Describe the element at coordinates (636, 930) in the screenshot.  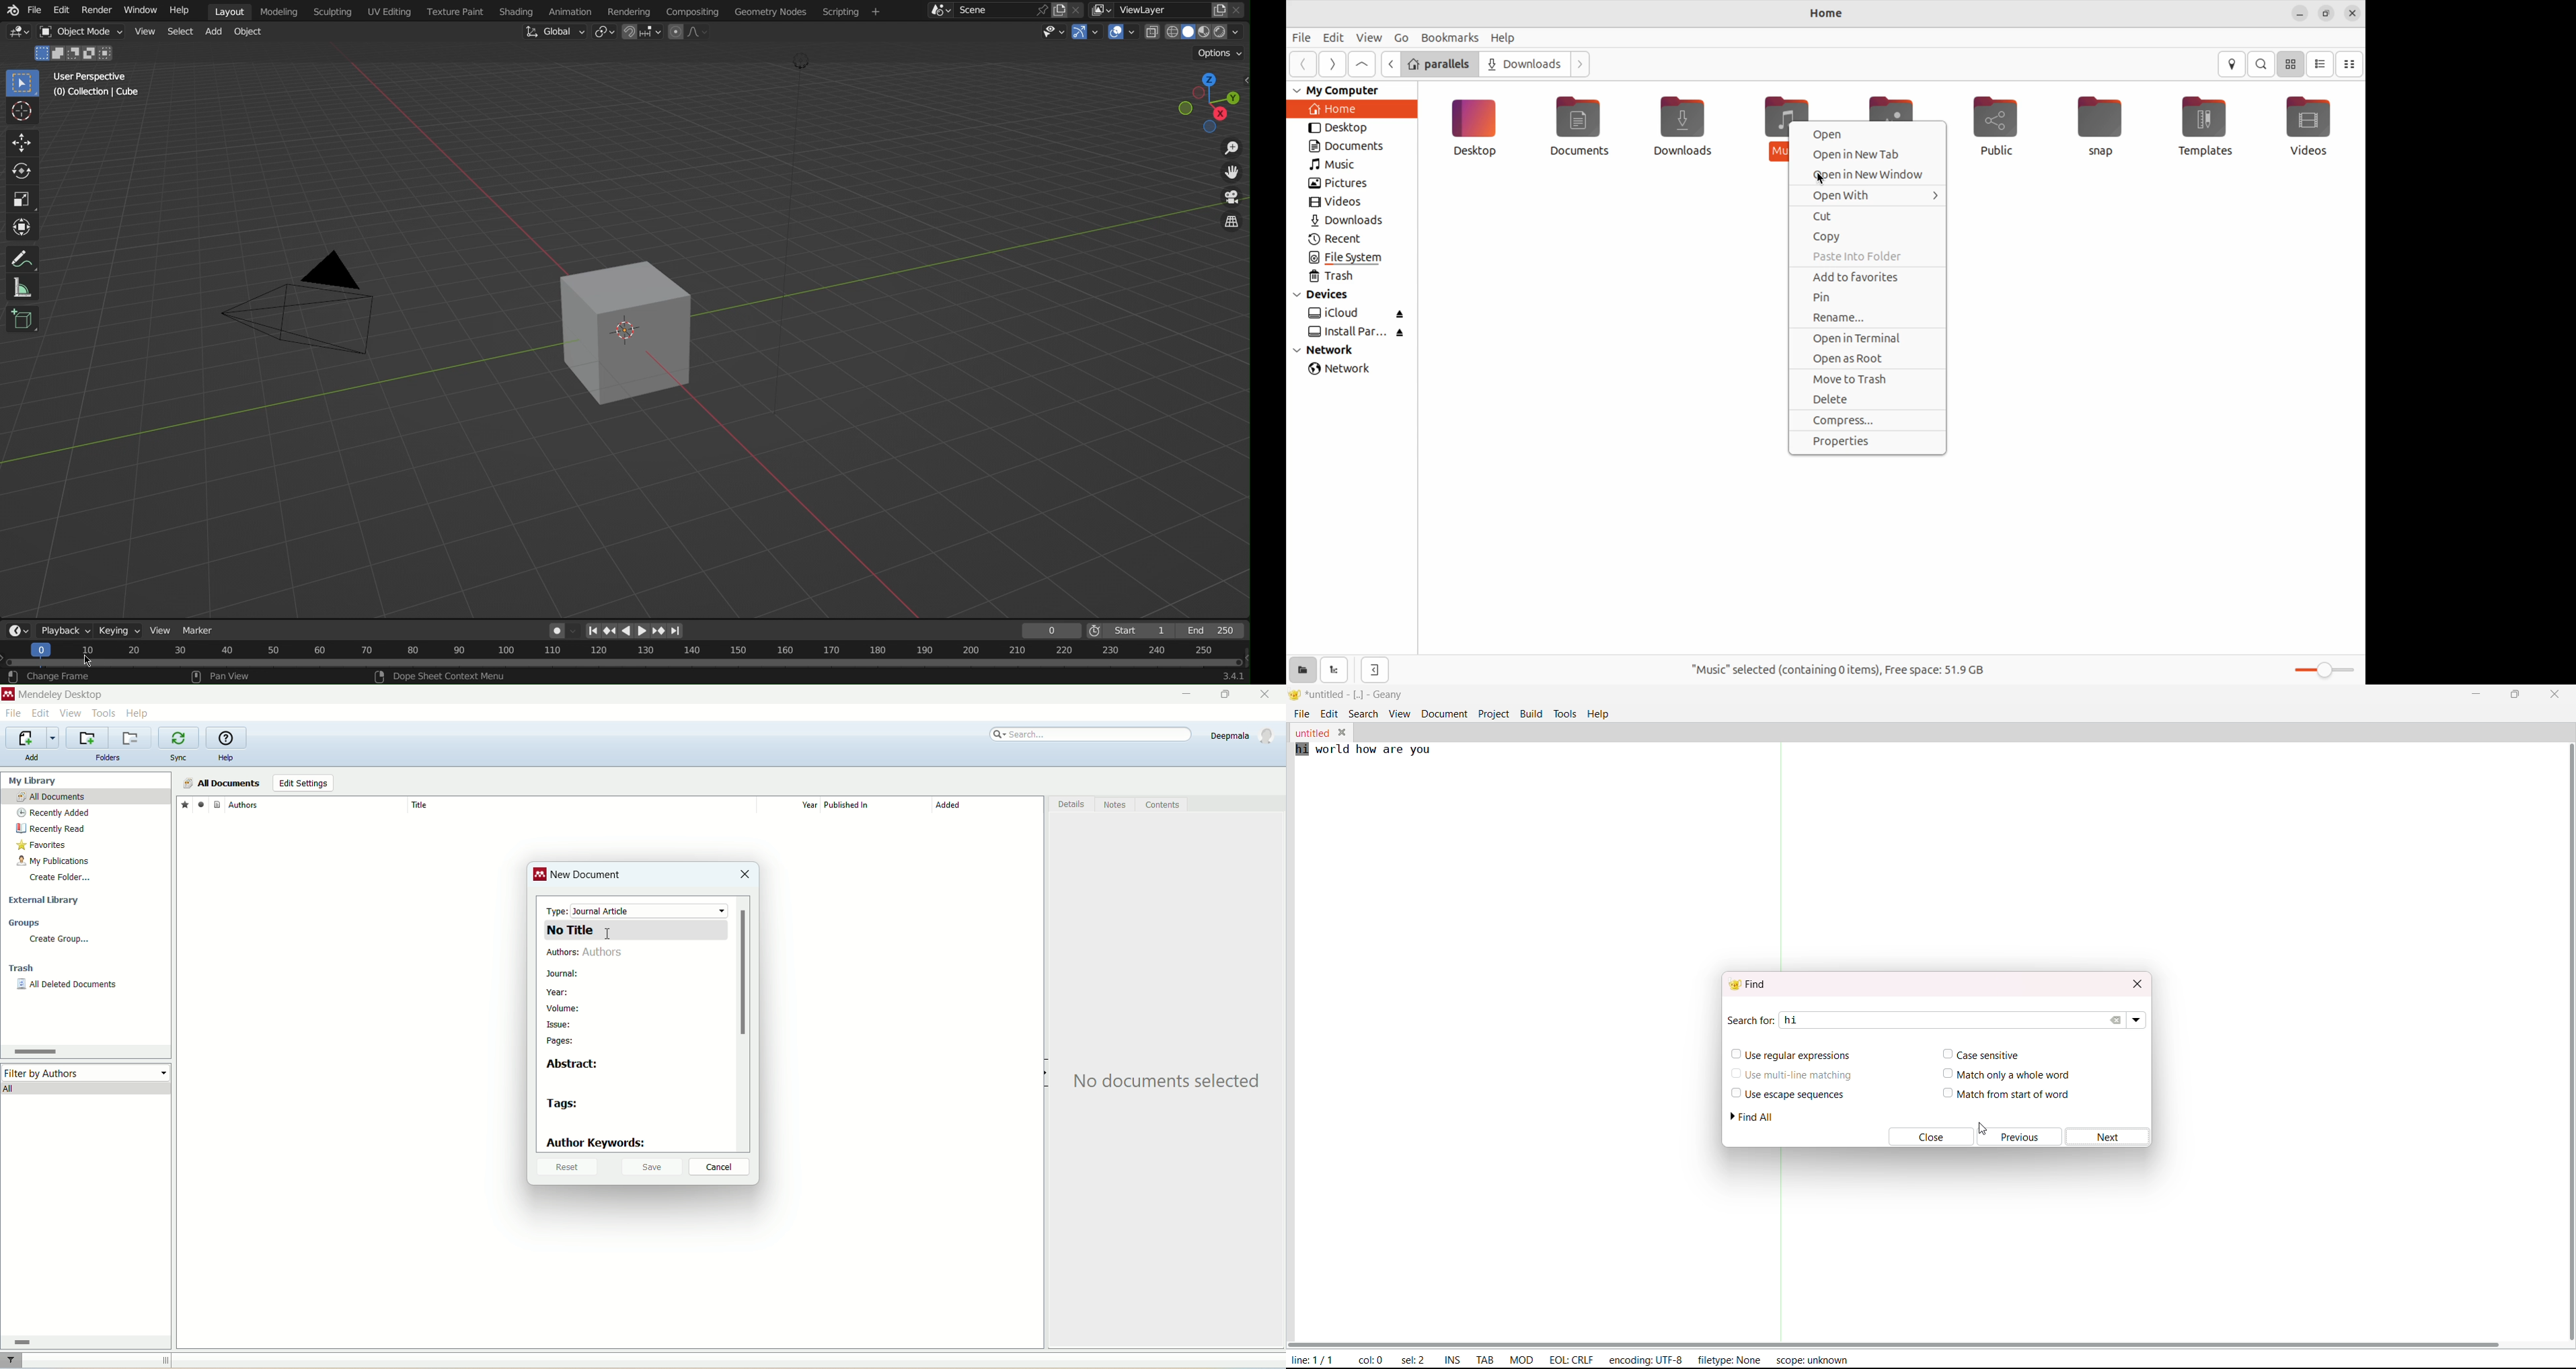
I see `title` at that location.